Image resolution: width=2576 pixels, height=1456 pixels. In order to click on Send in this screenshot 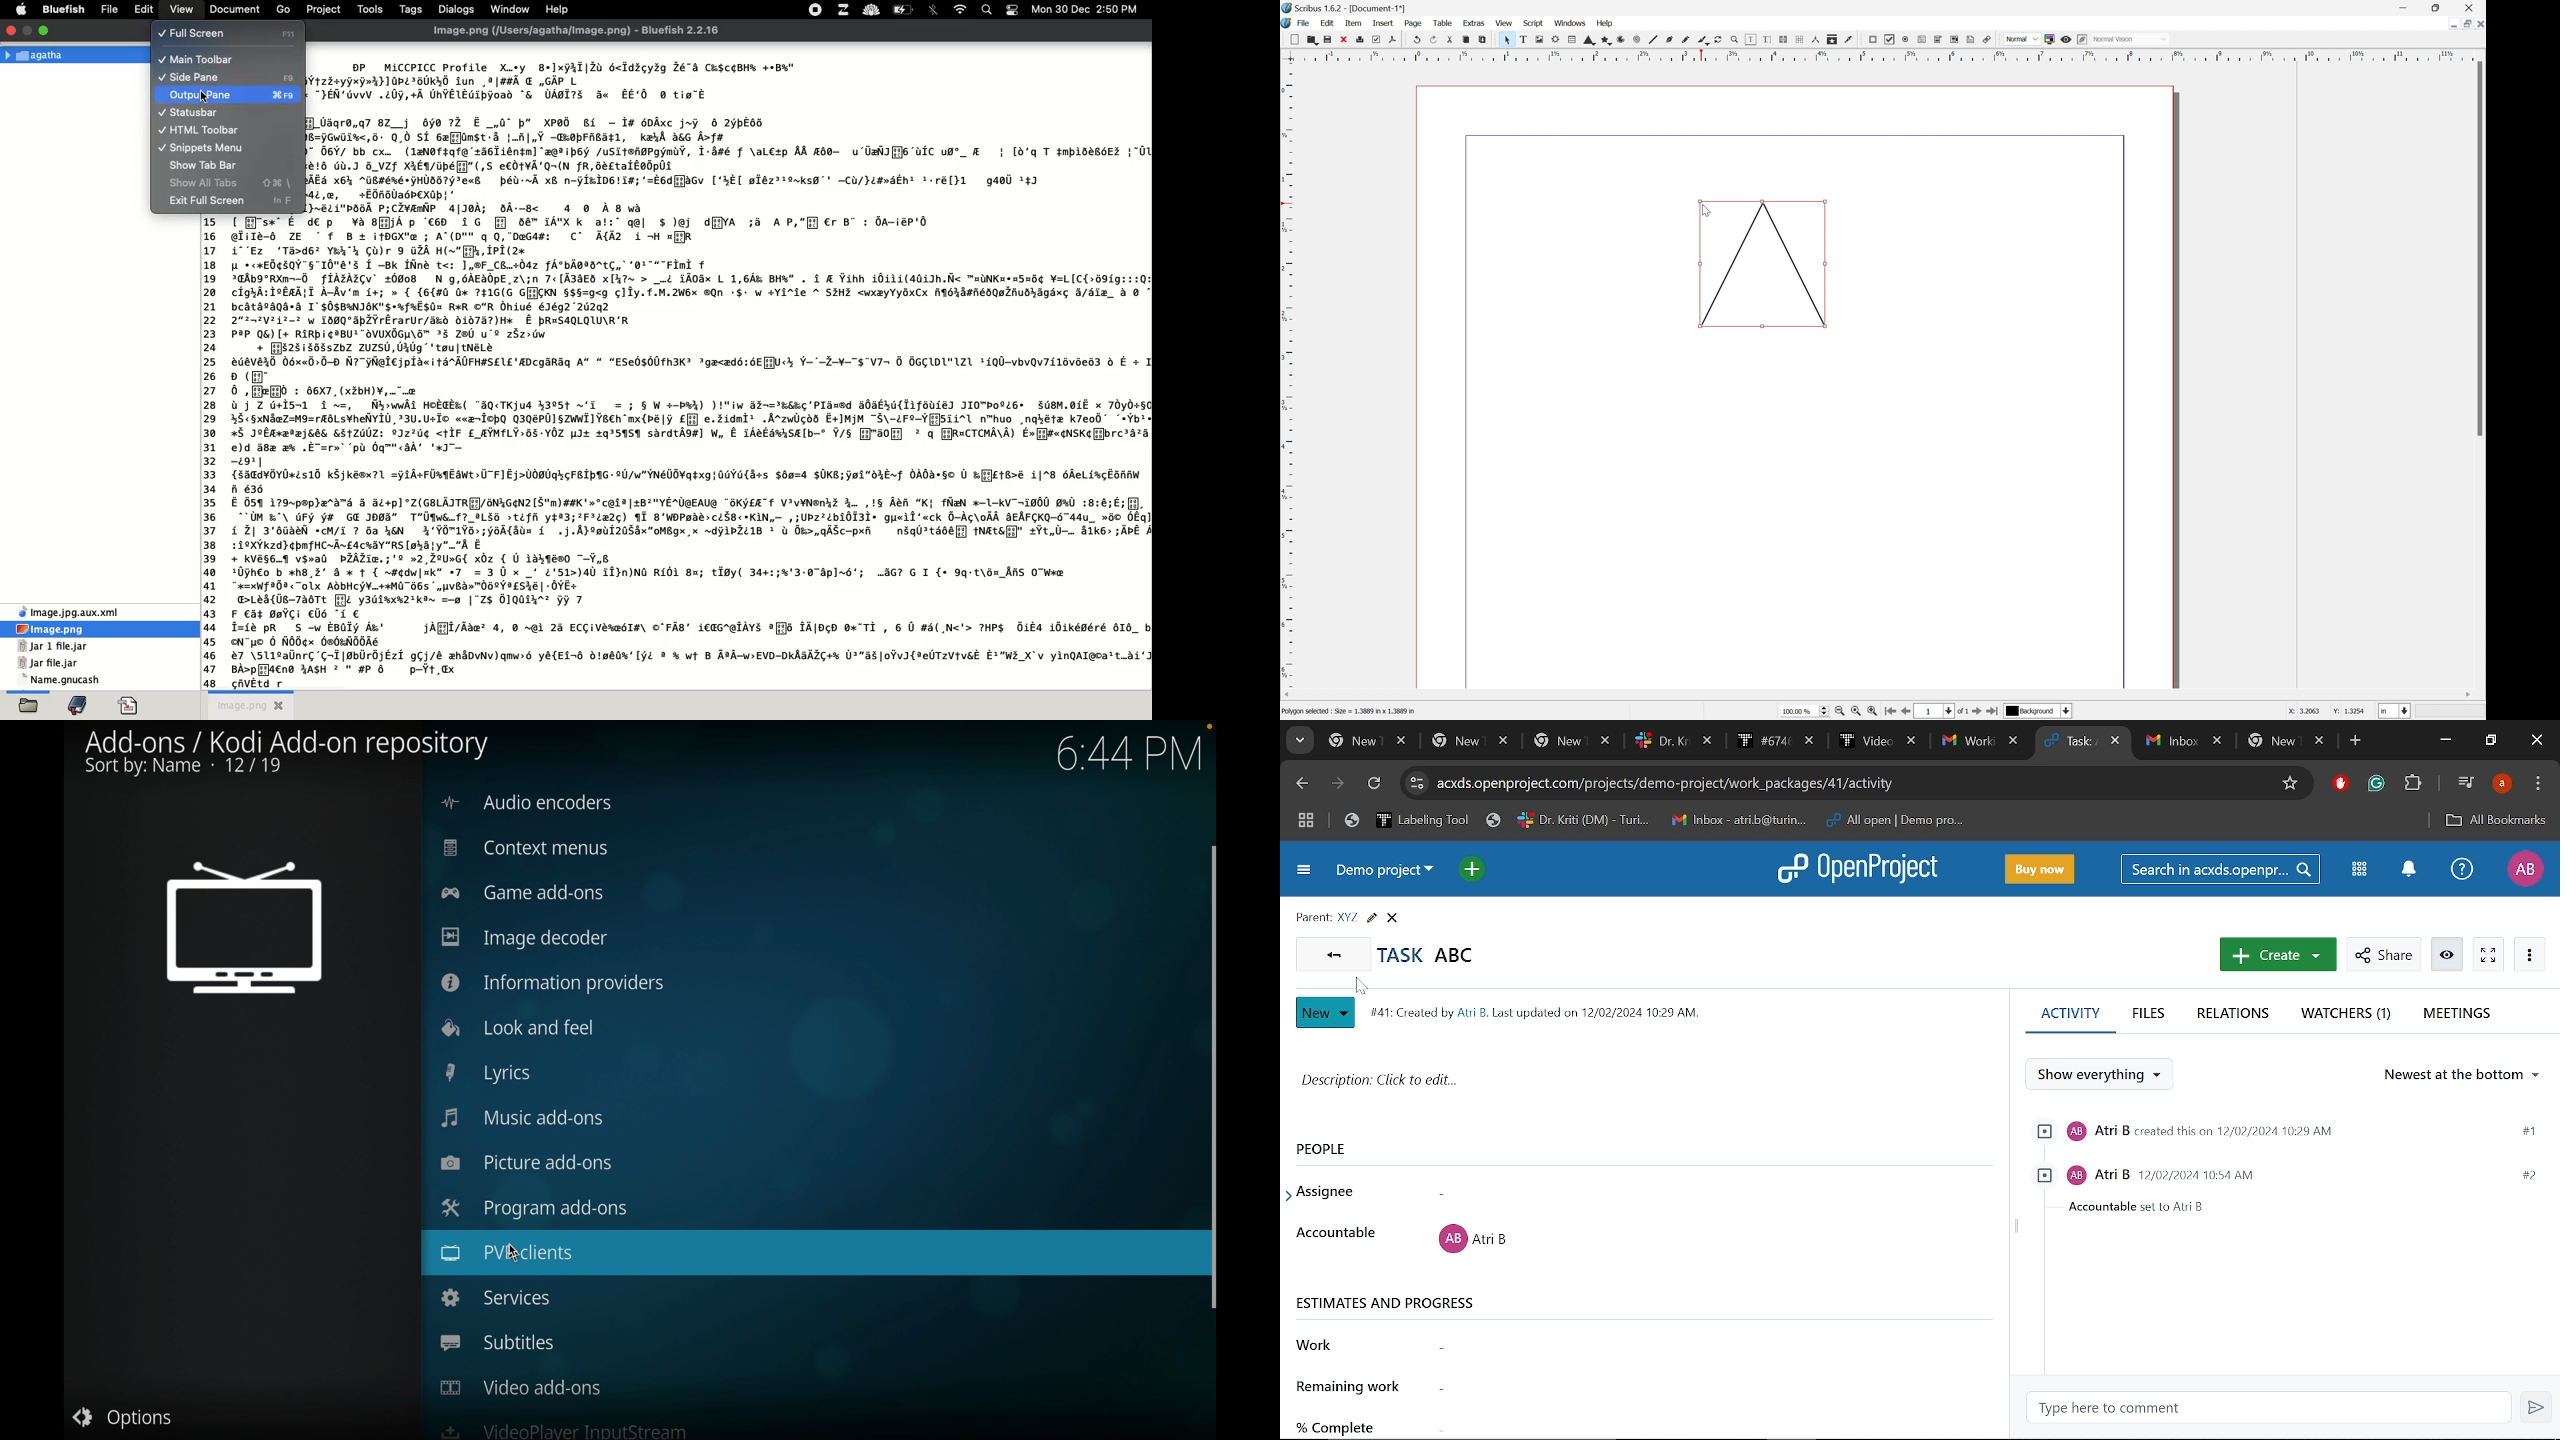, I will do `click(2536, 1408)`.